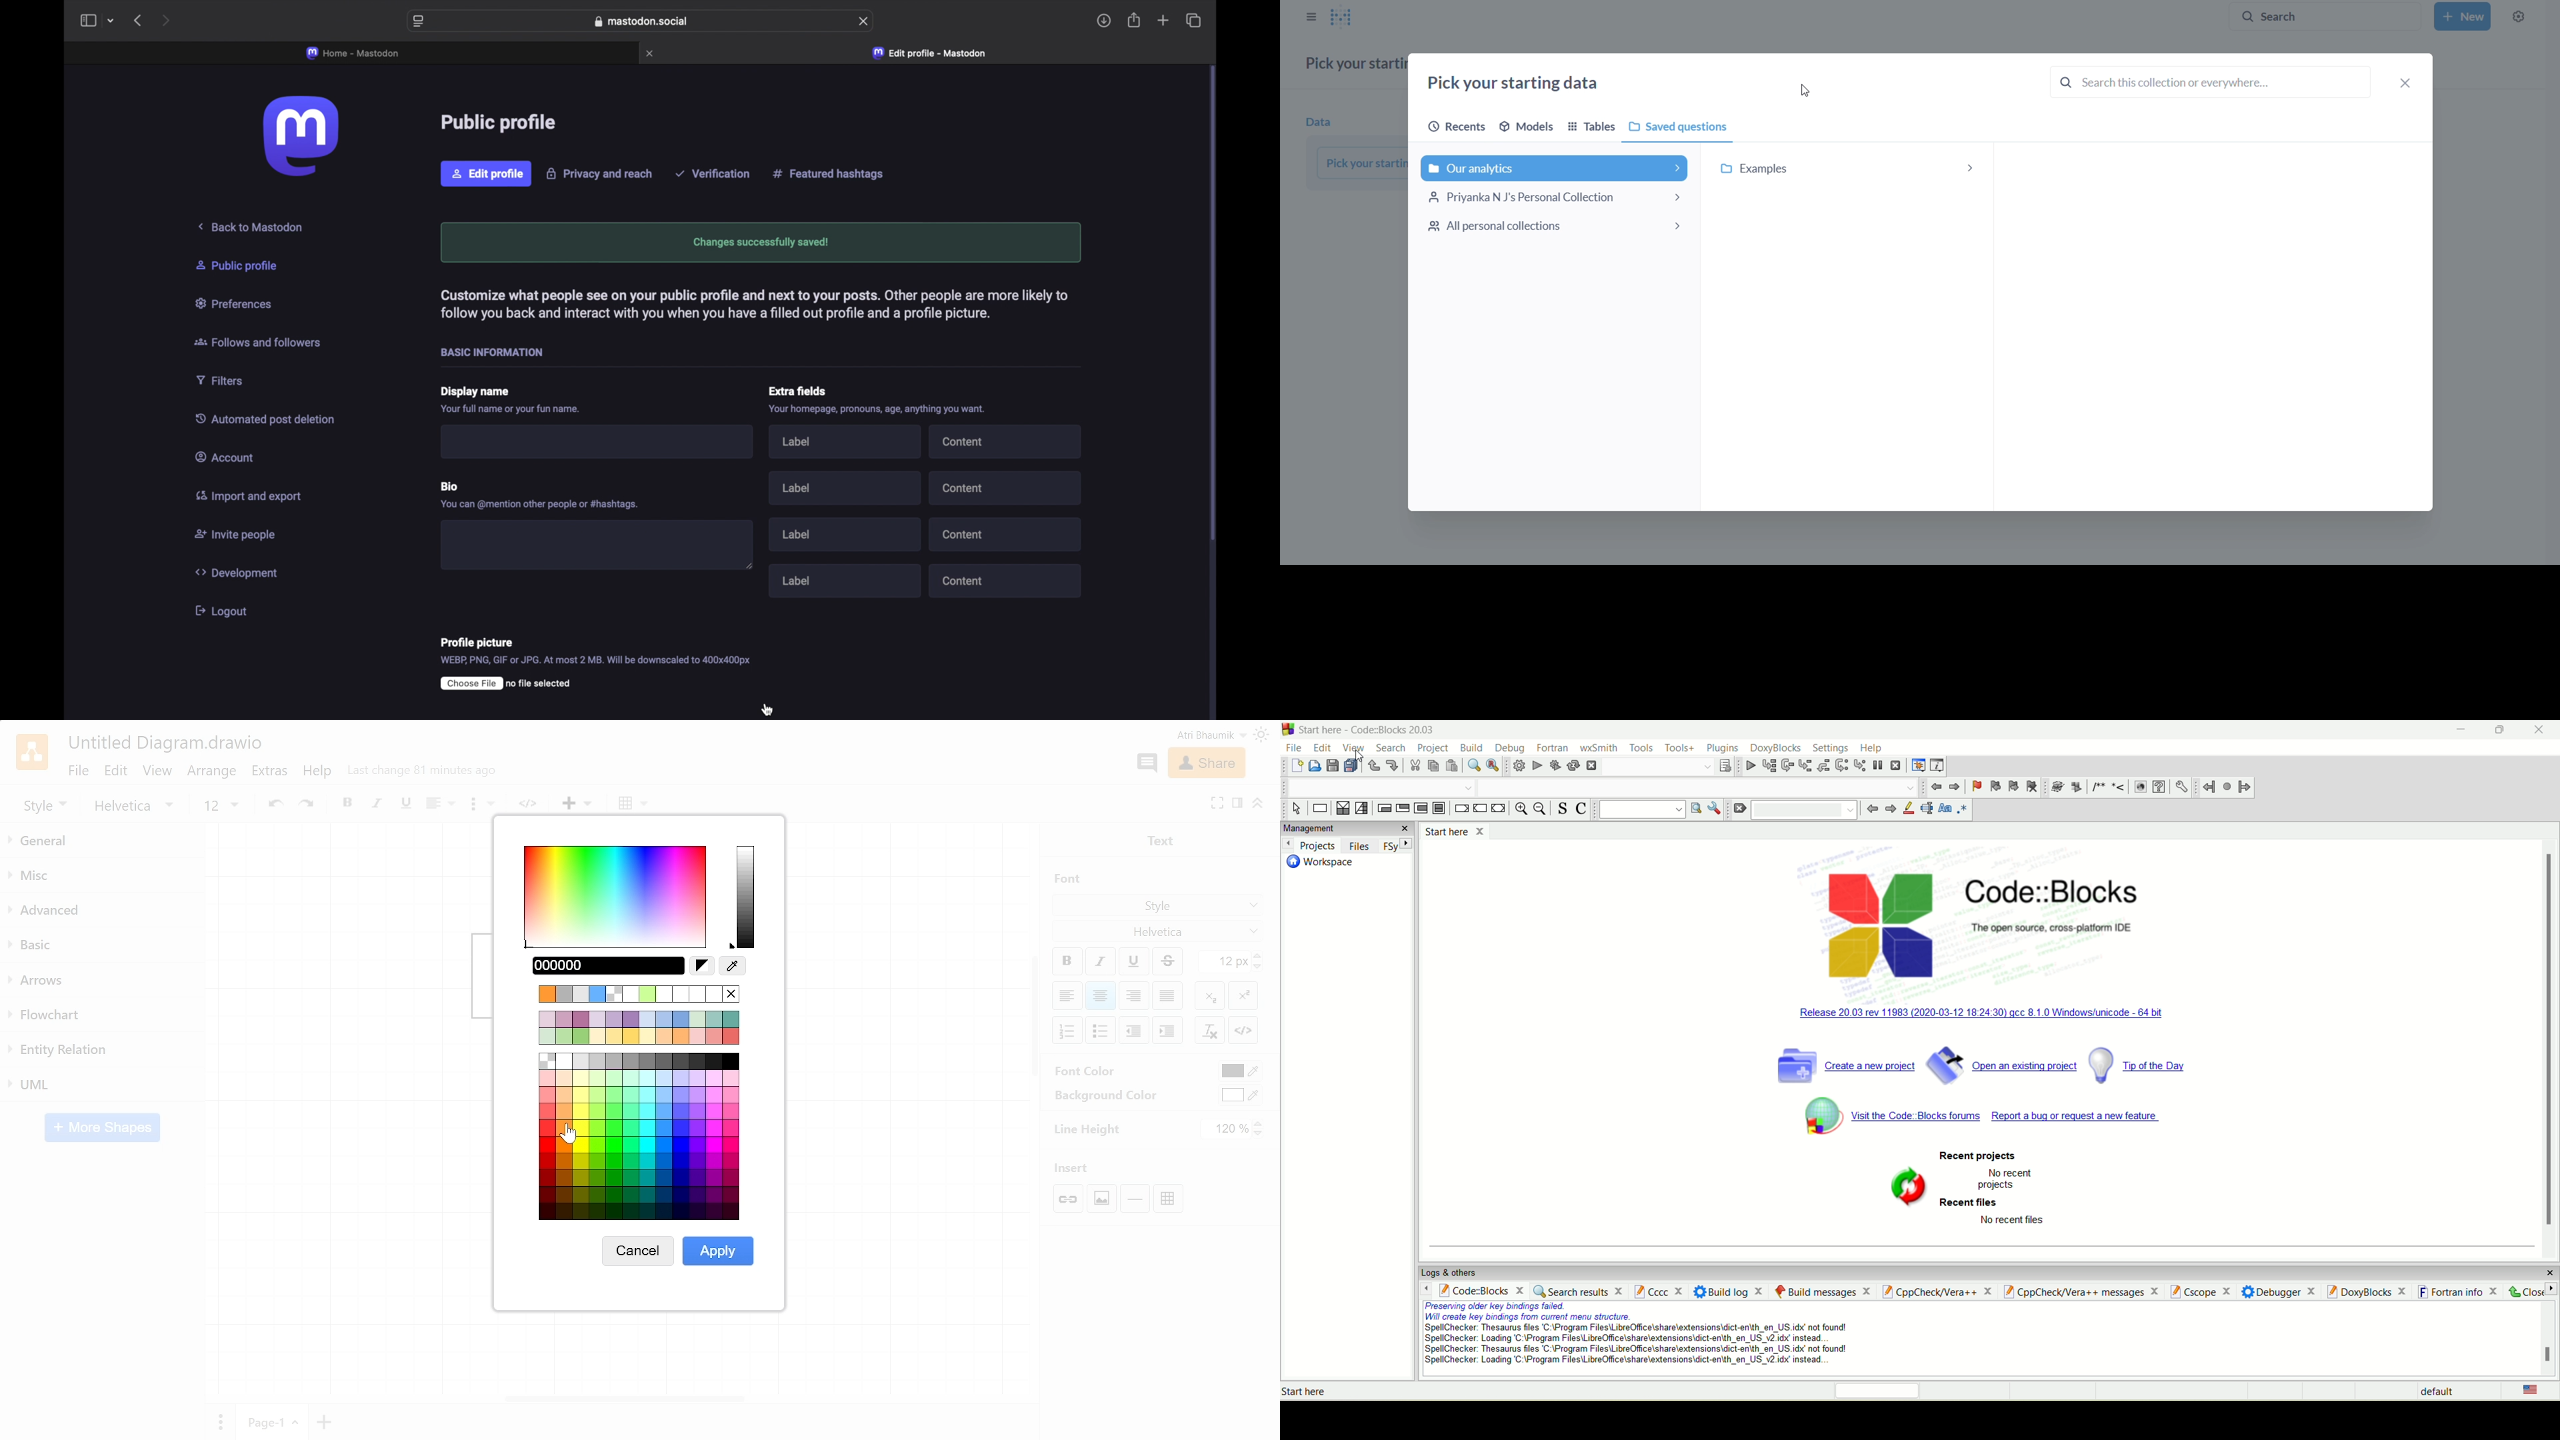  What do you see at coordinates (1159, 907) in the screenshot?
I see `Font style` at bounding box center [1159, 907].